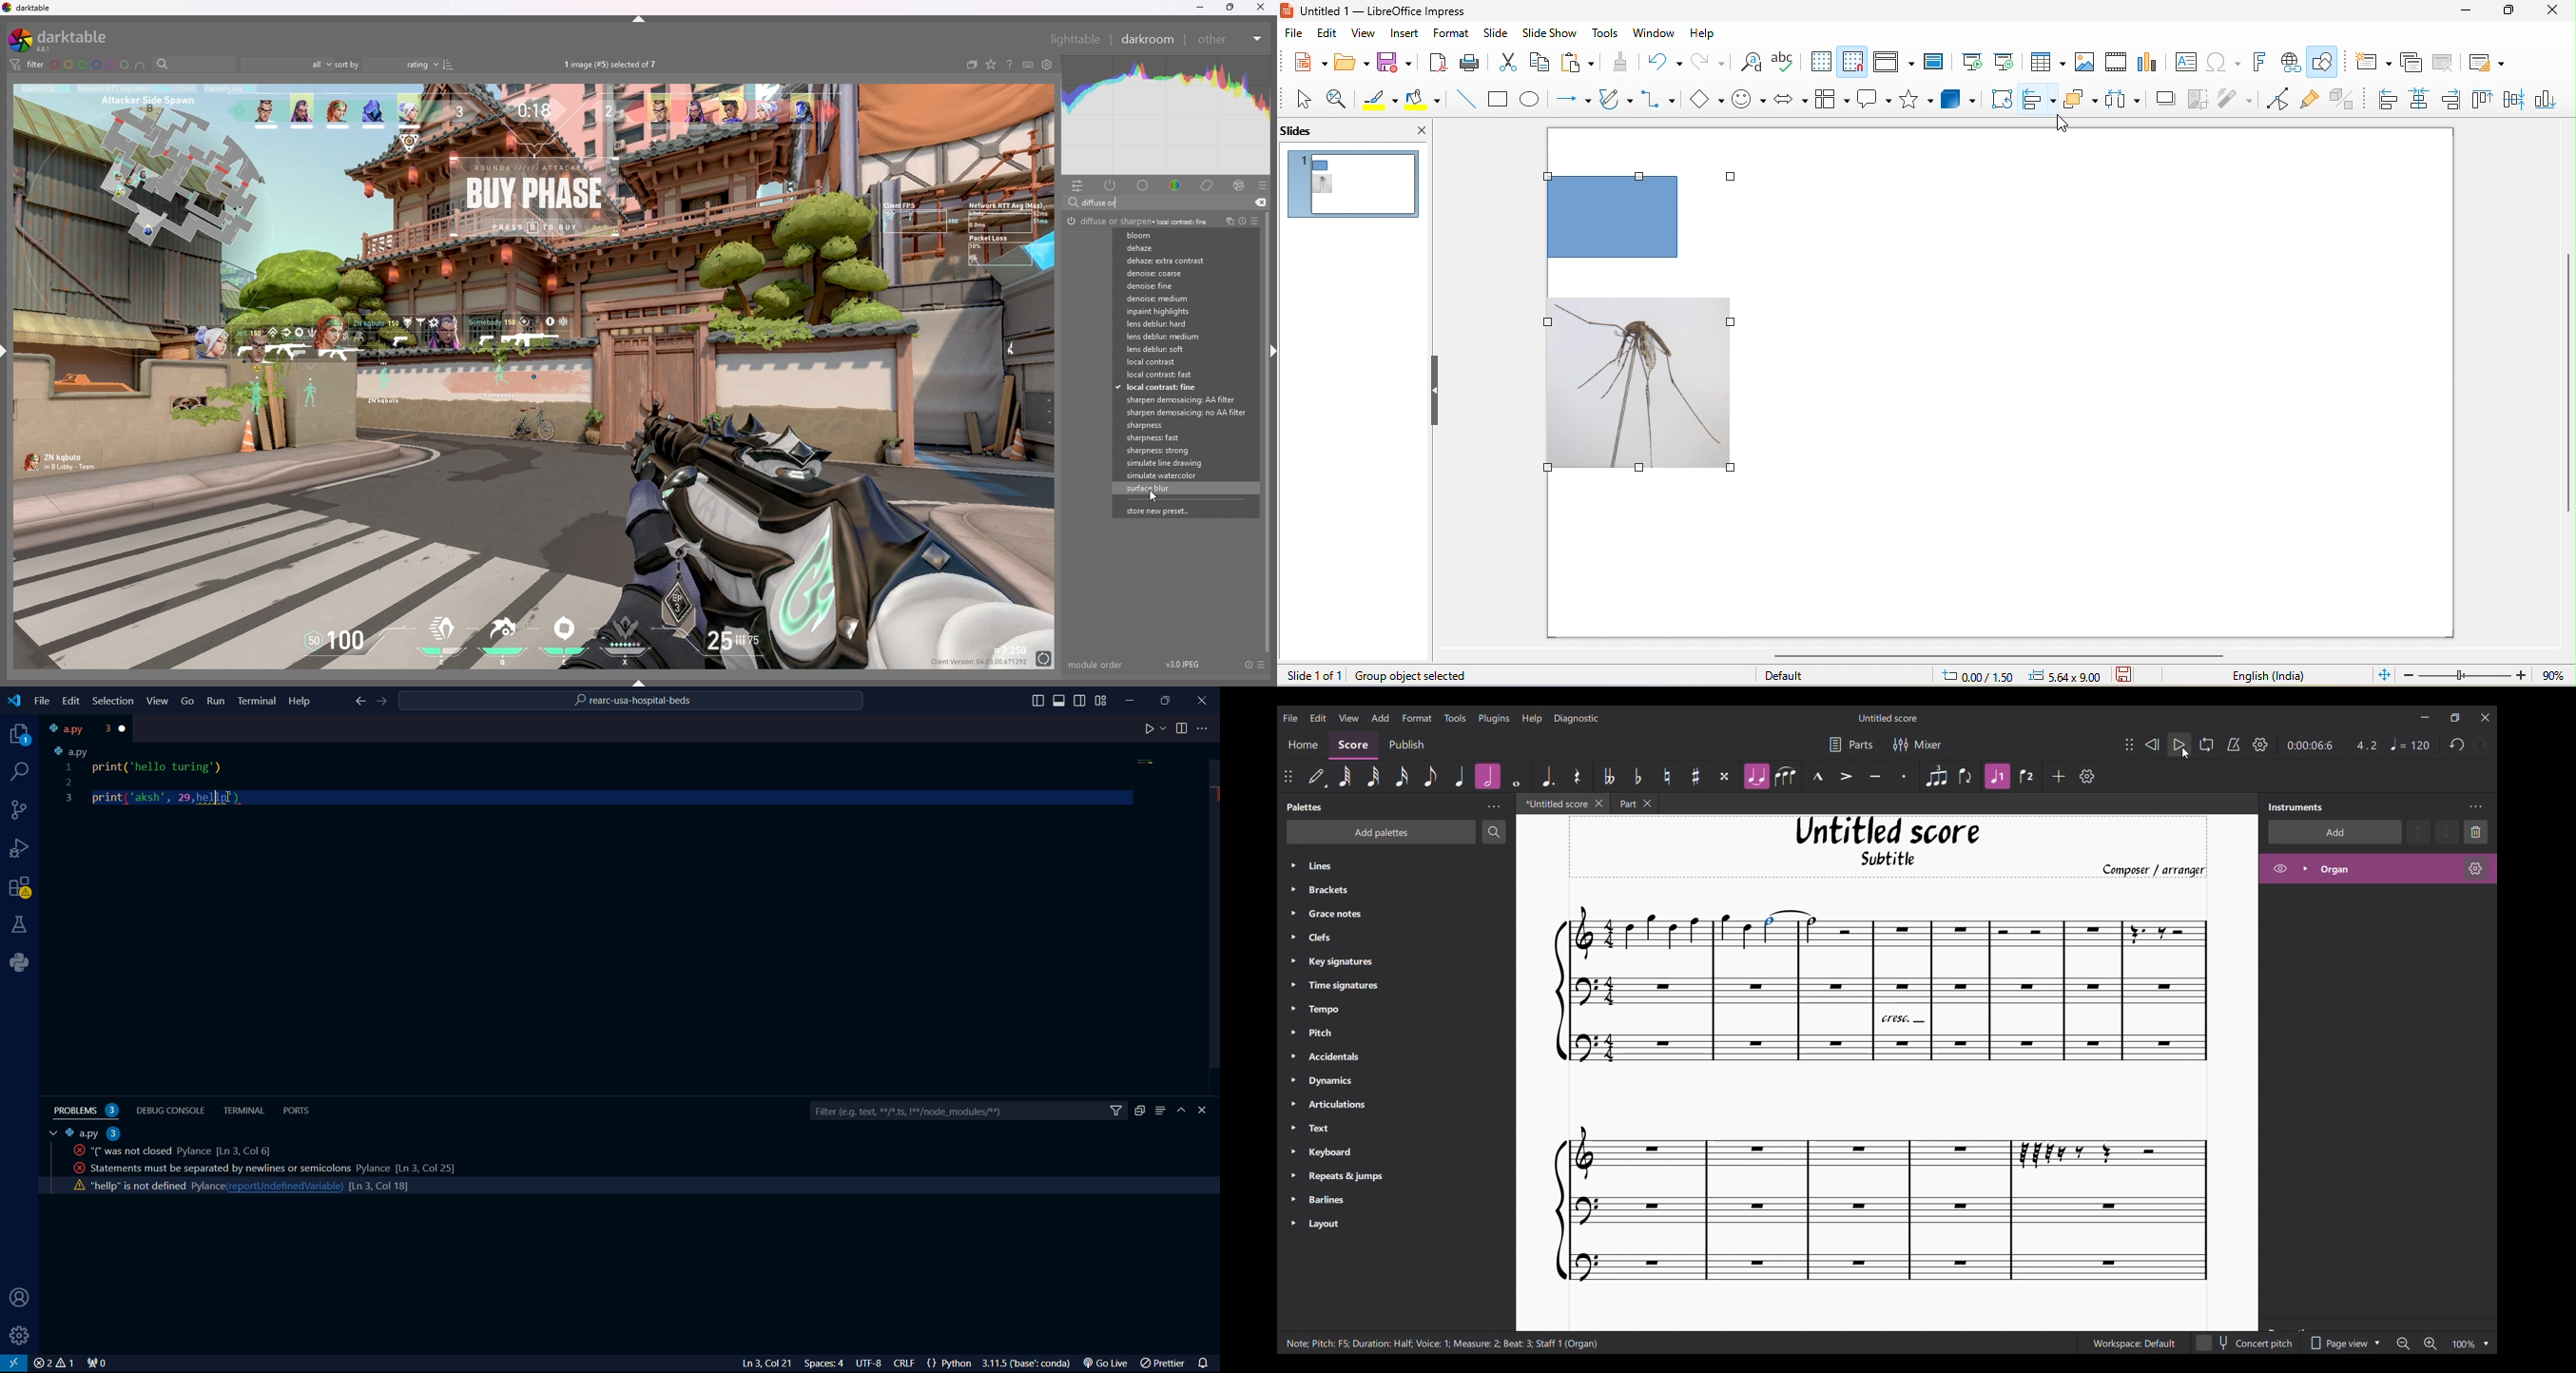 The image size is (2576, 1400). Describe the element at coordinates (115, 702) in the screenshot. I see `Selection` at that location.